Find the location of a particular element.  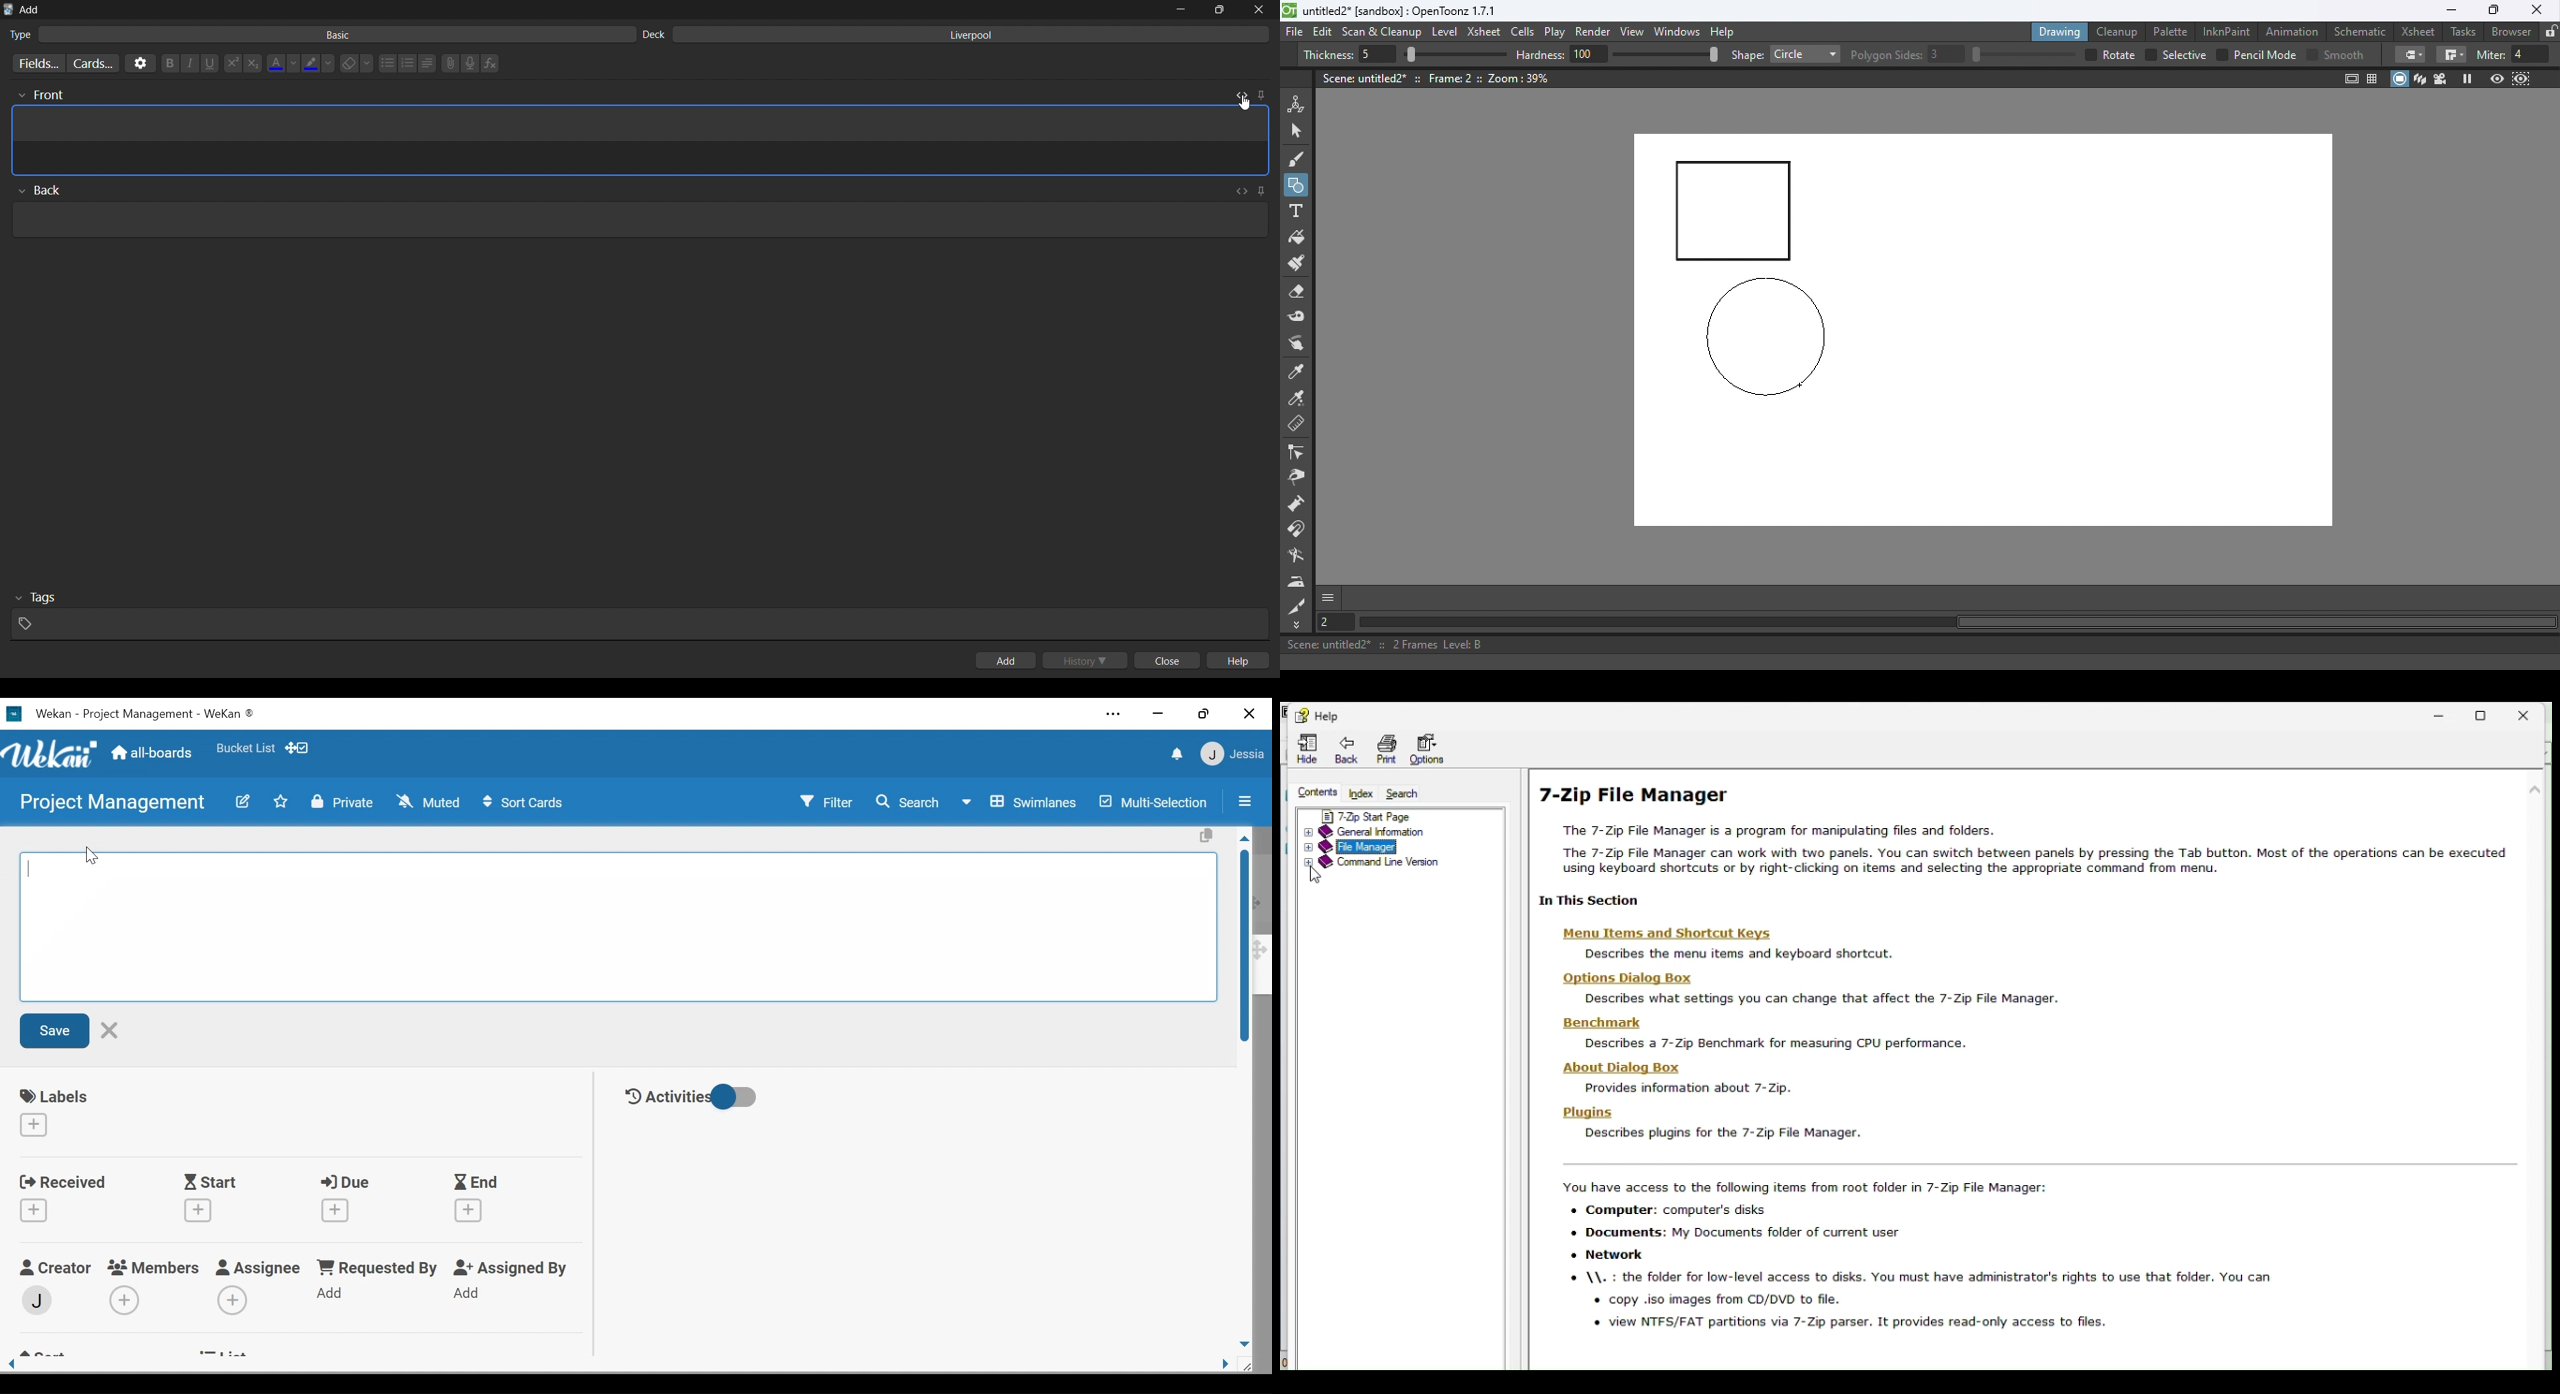

highlight color is located at coordinates (319, 61).